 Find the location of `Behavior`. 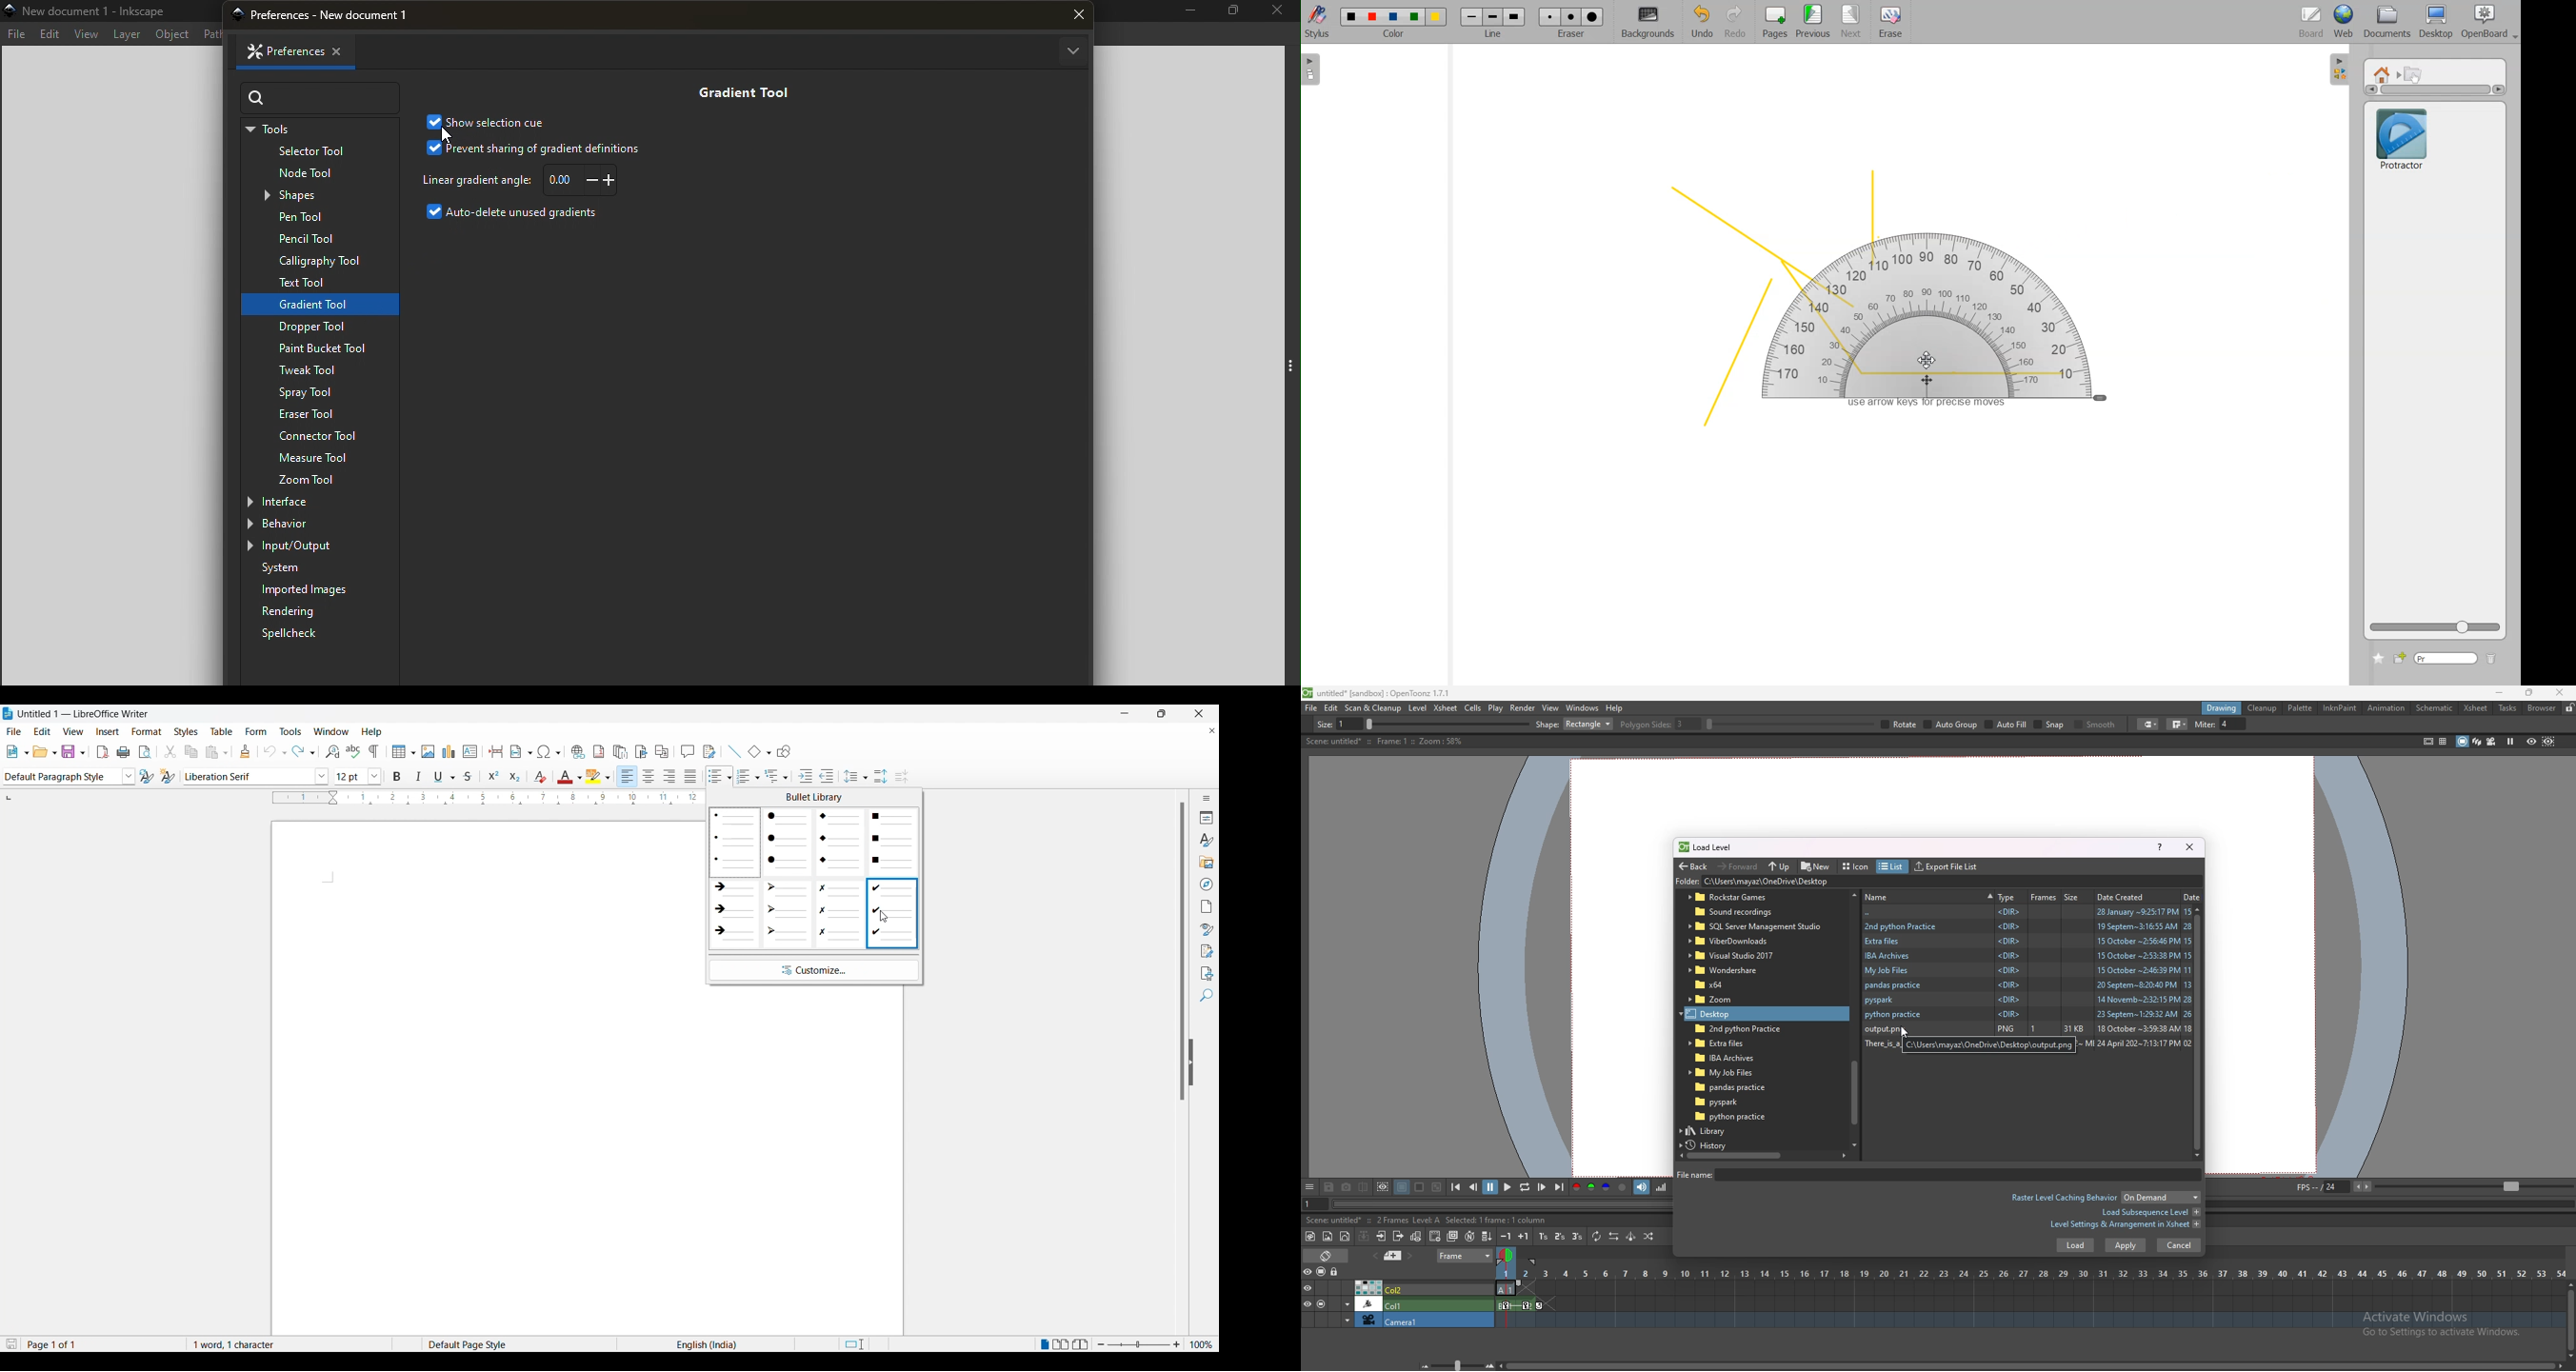

Behavior is located at coordinates (306, 524).